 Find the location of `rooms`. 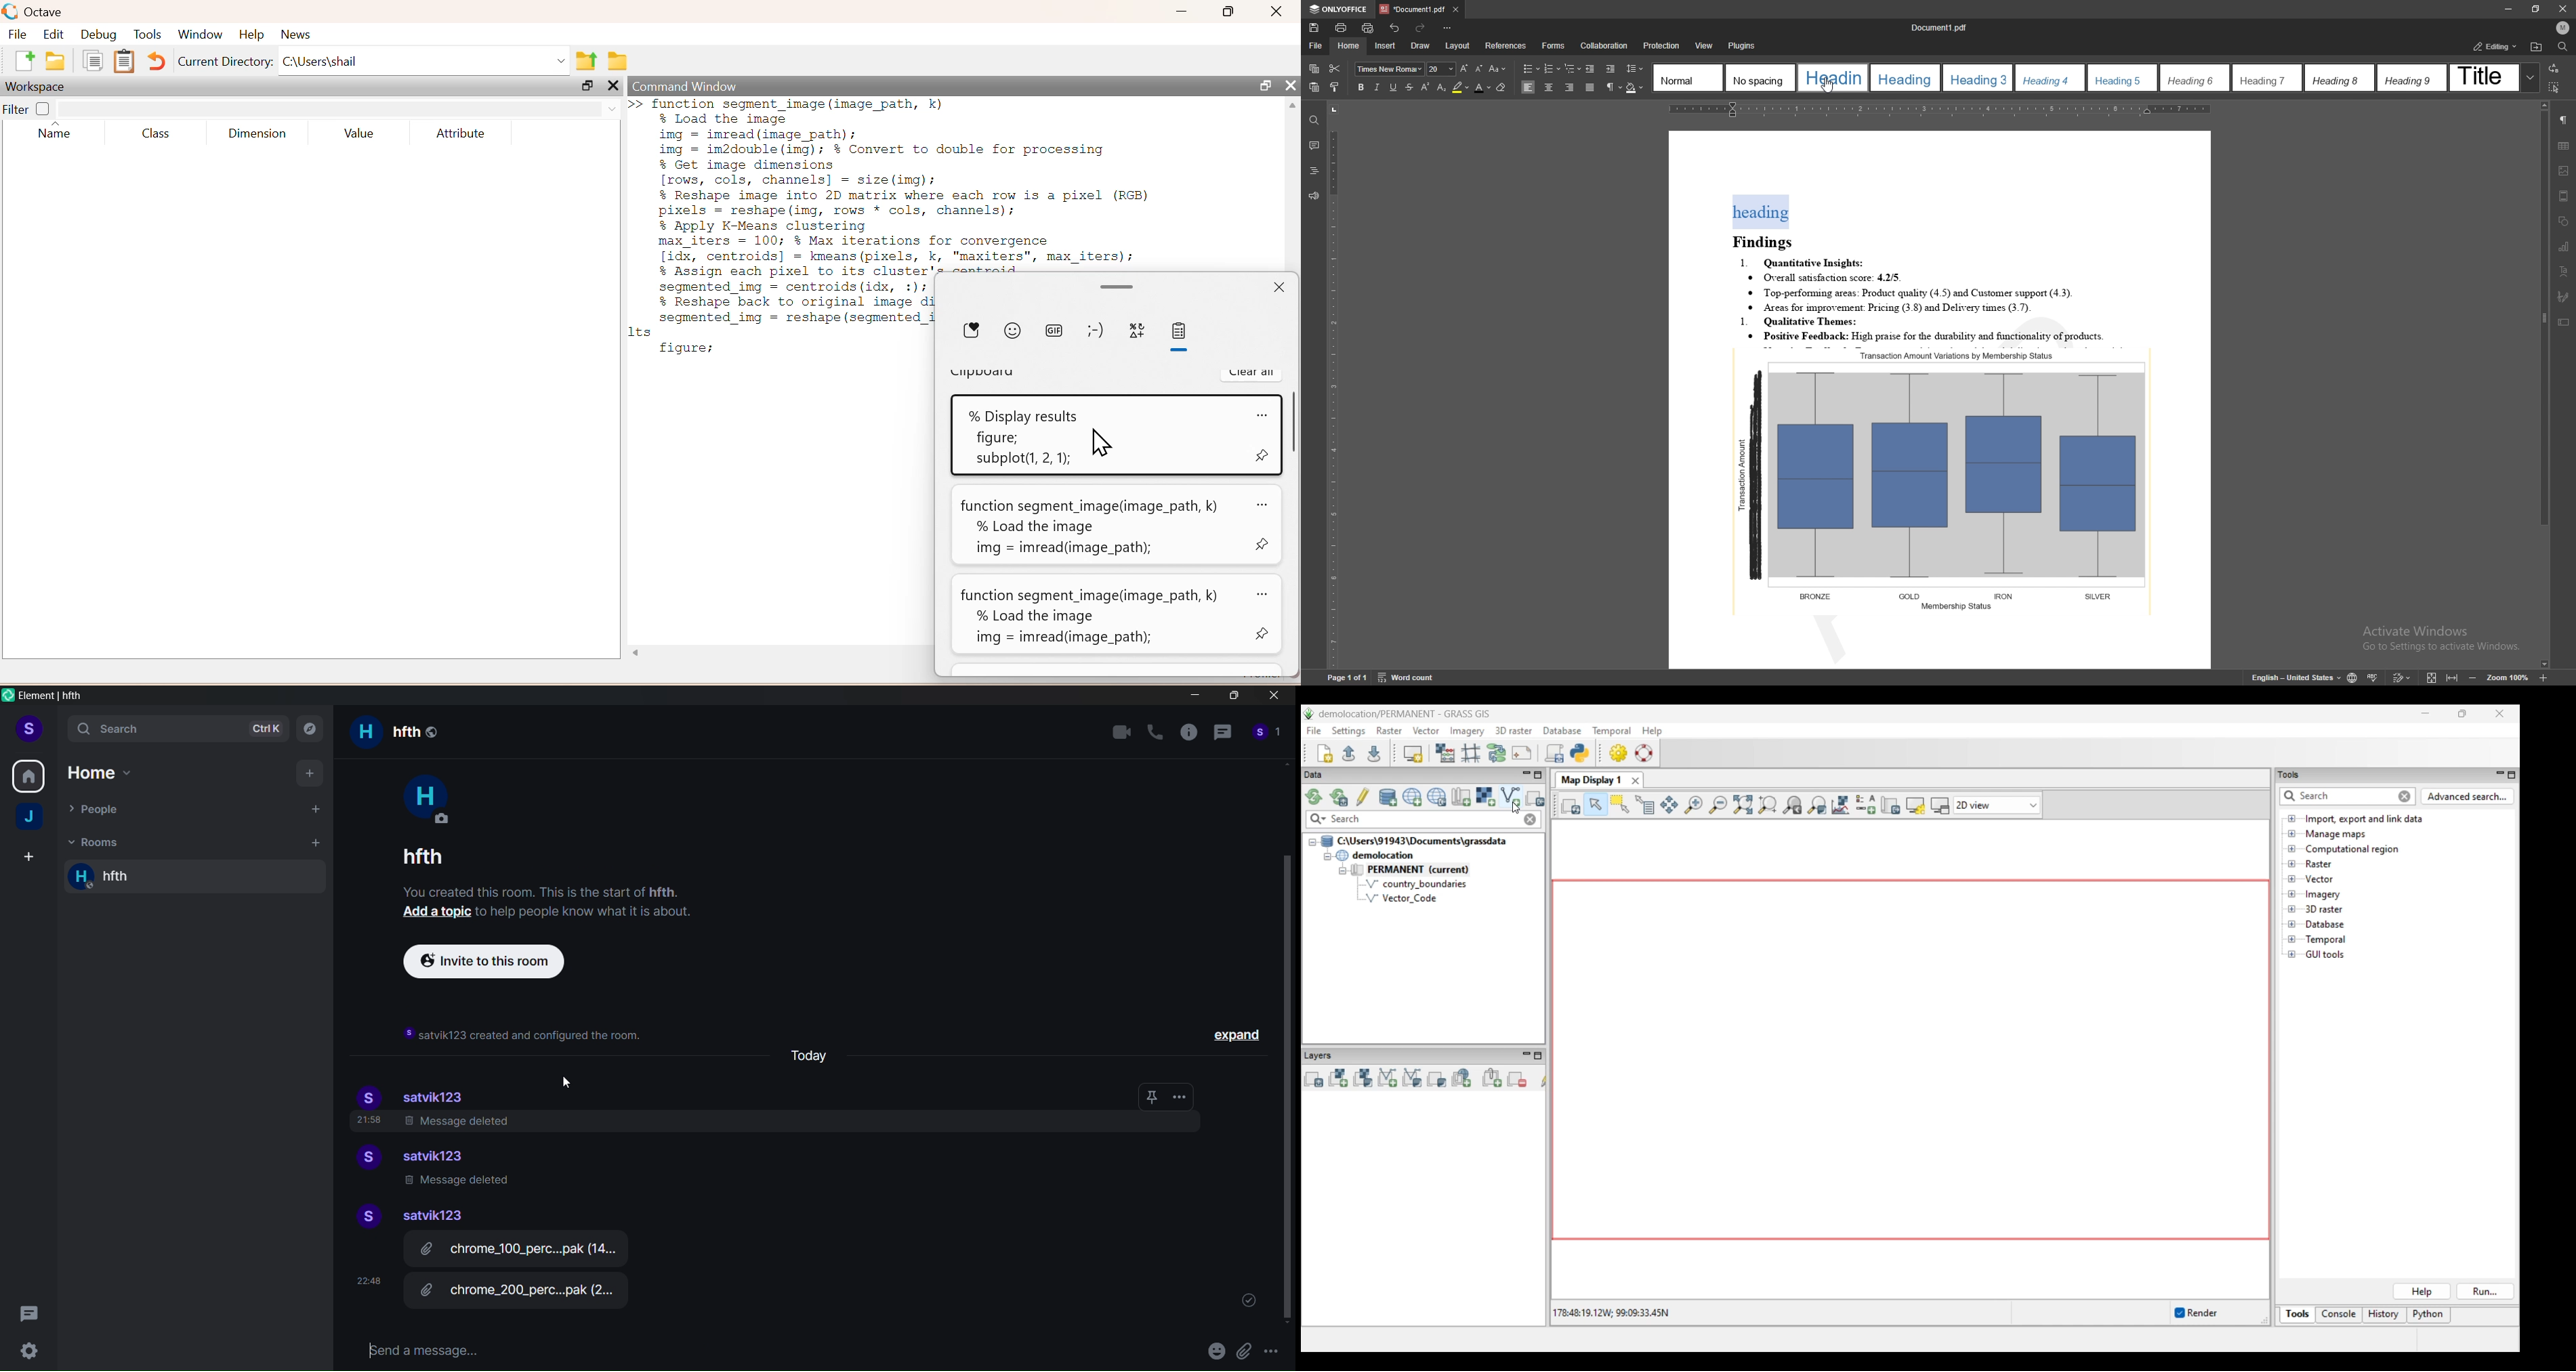

rooms is located at coordinates (95, 841).